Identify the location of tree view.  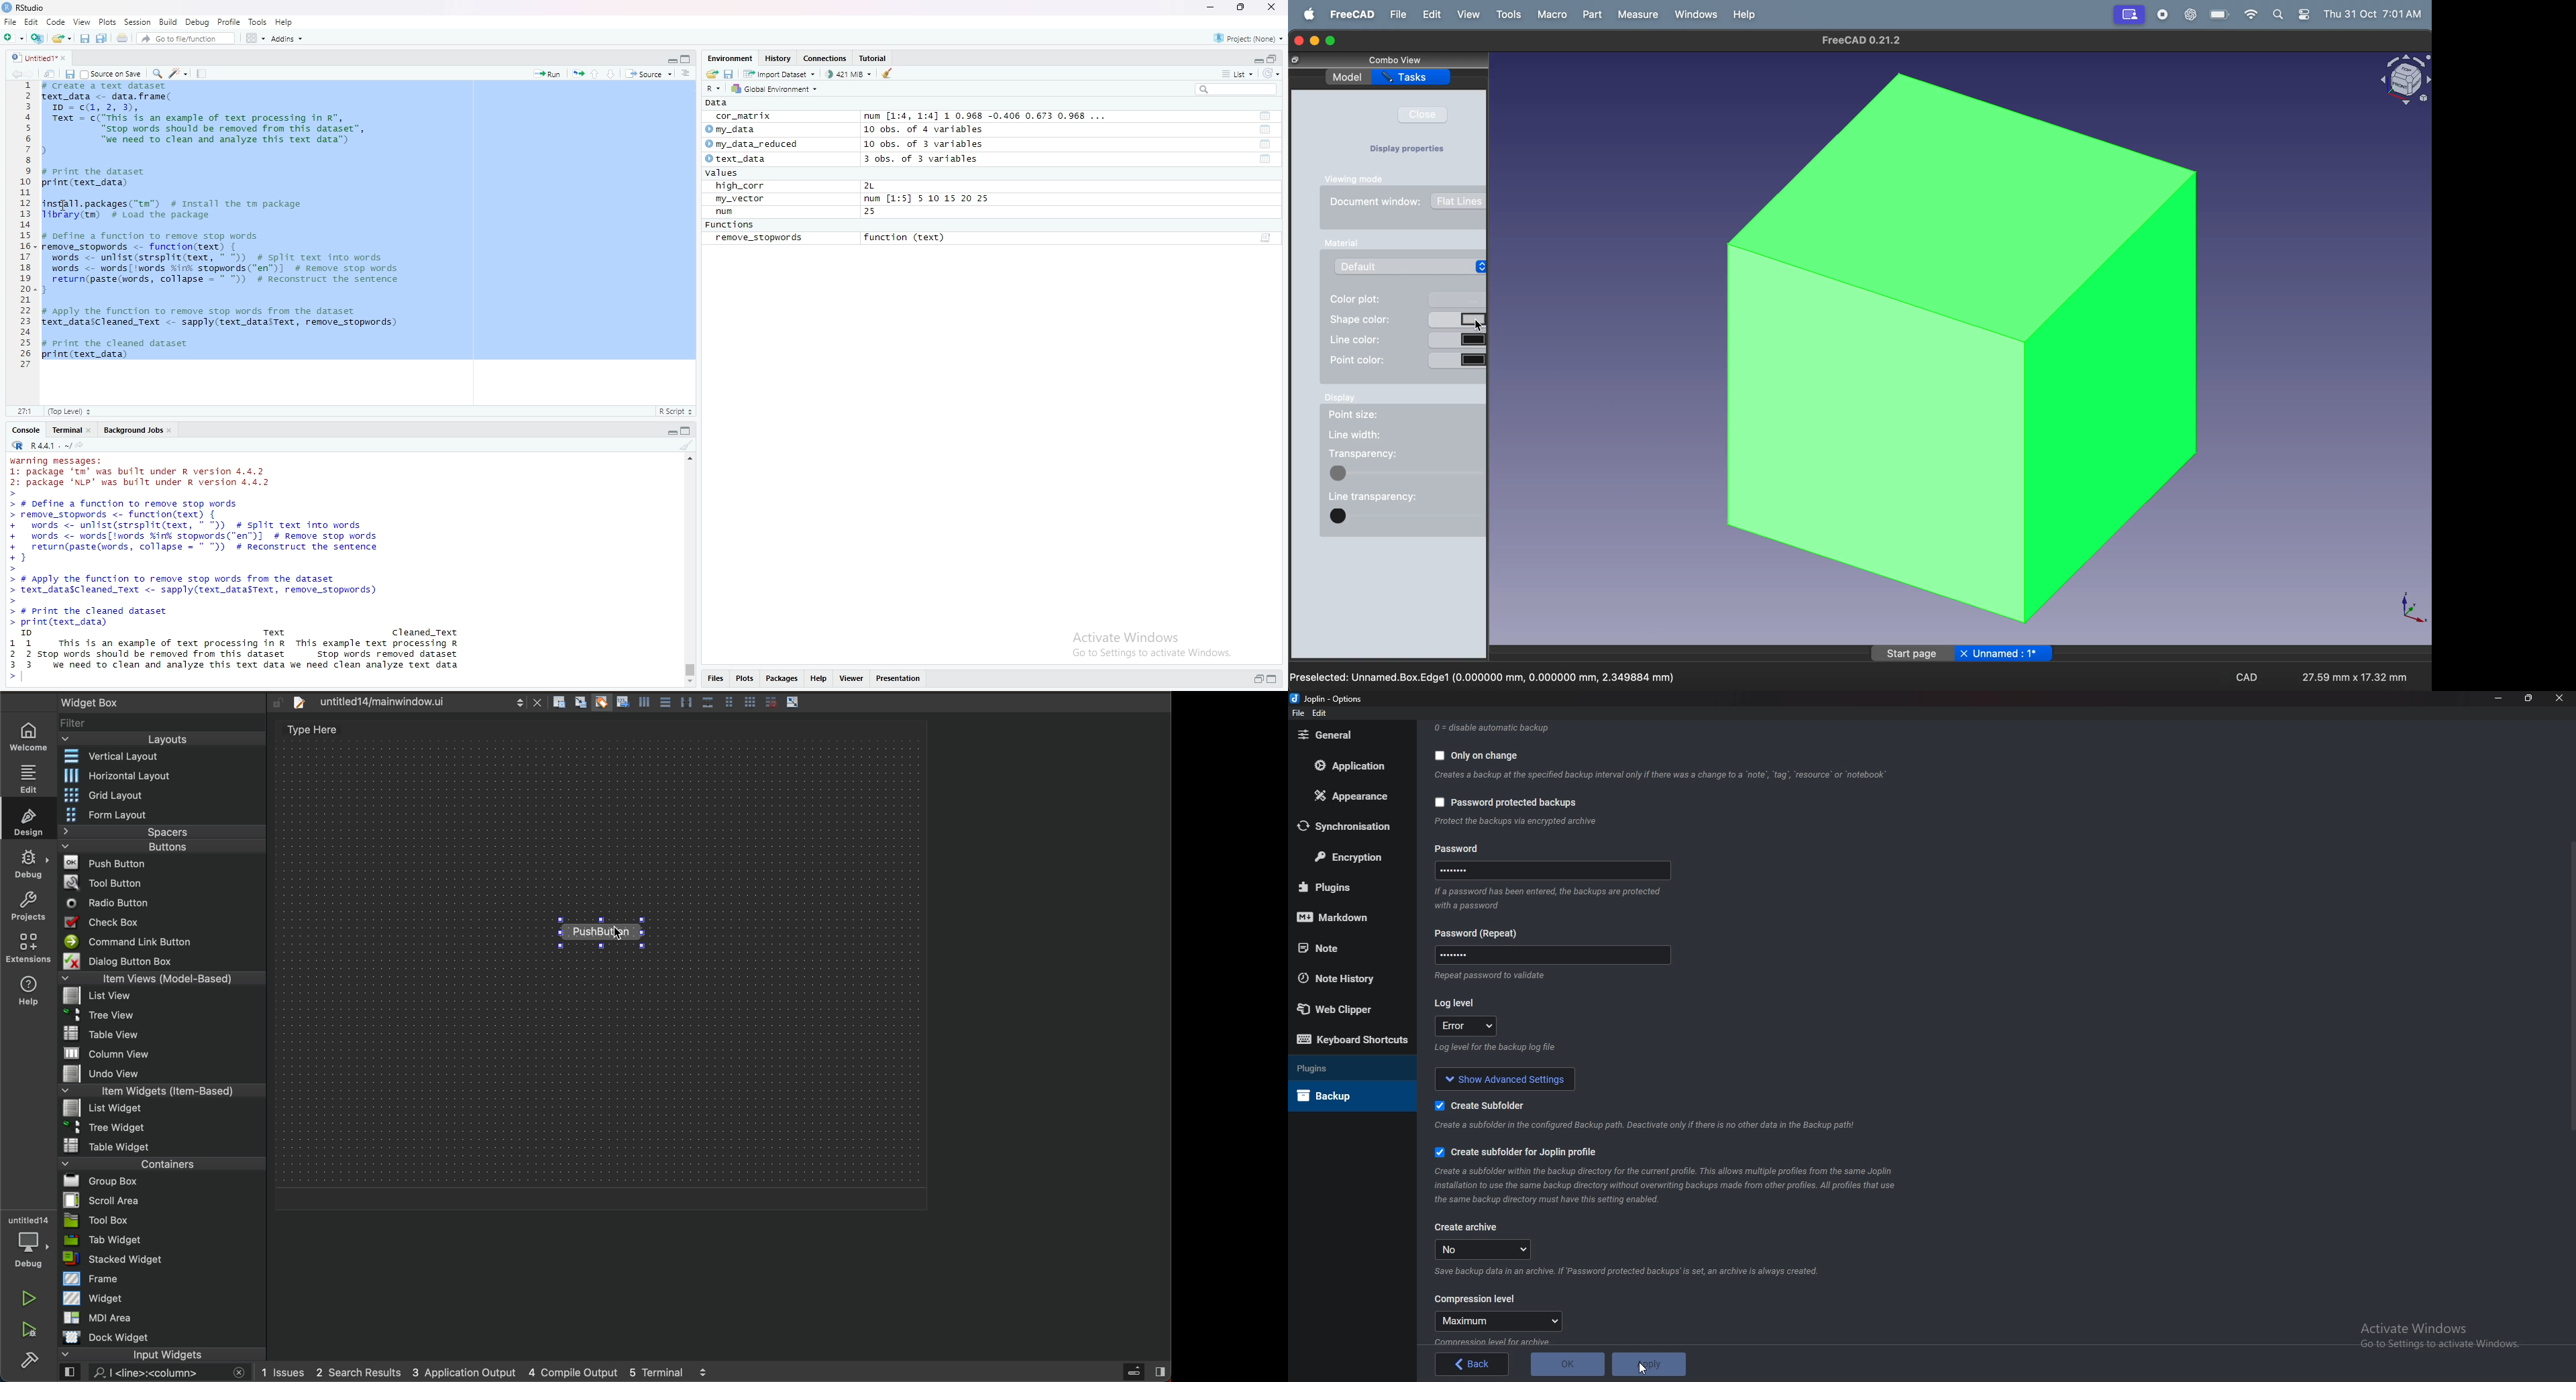
(166, 1017).